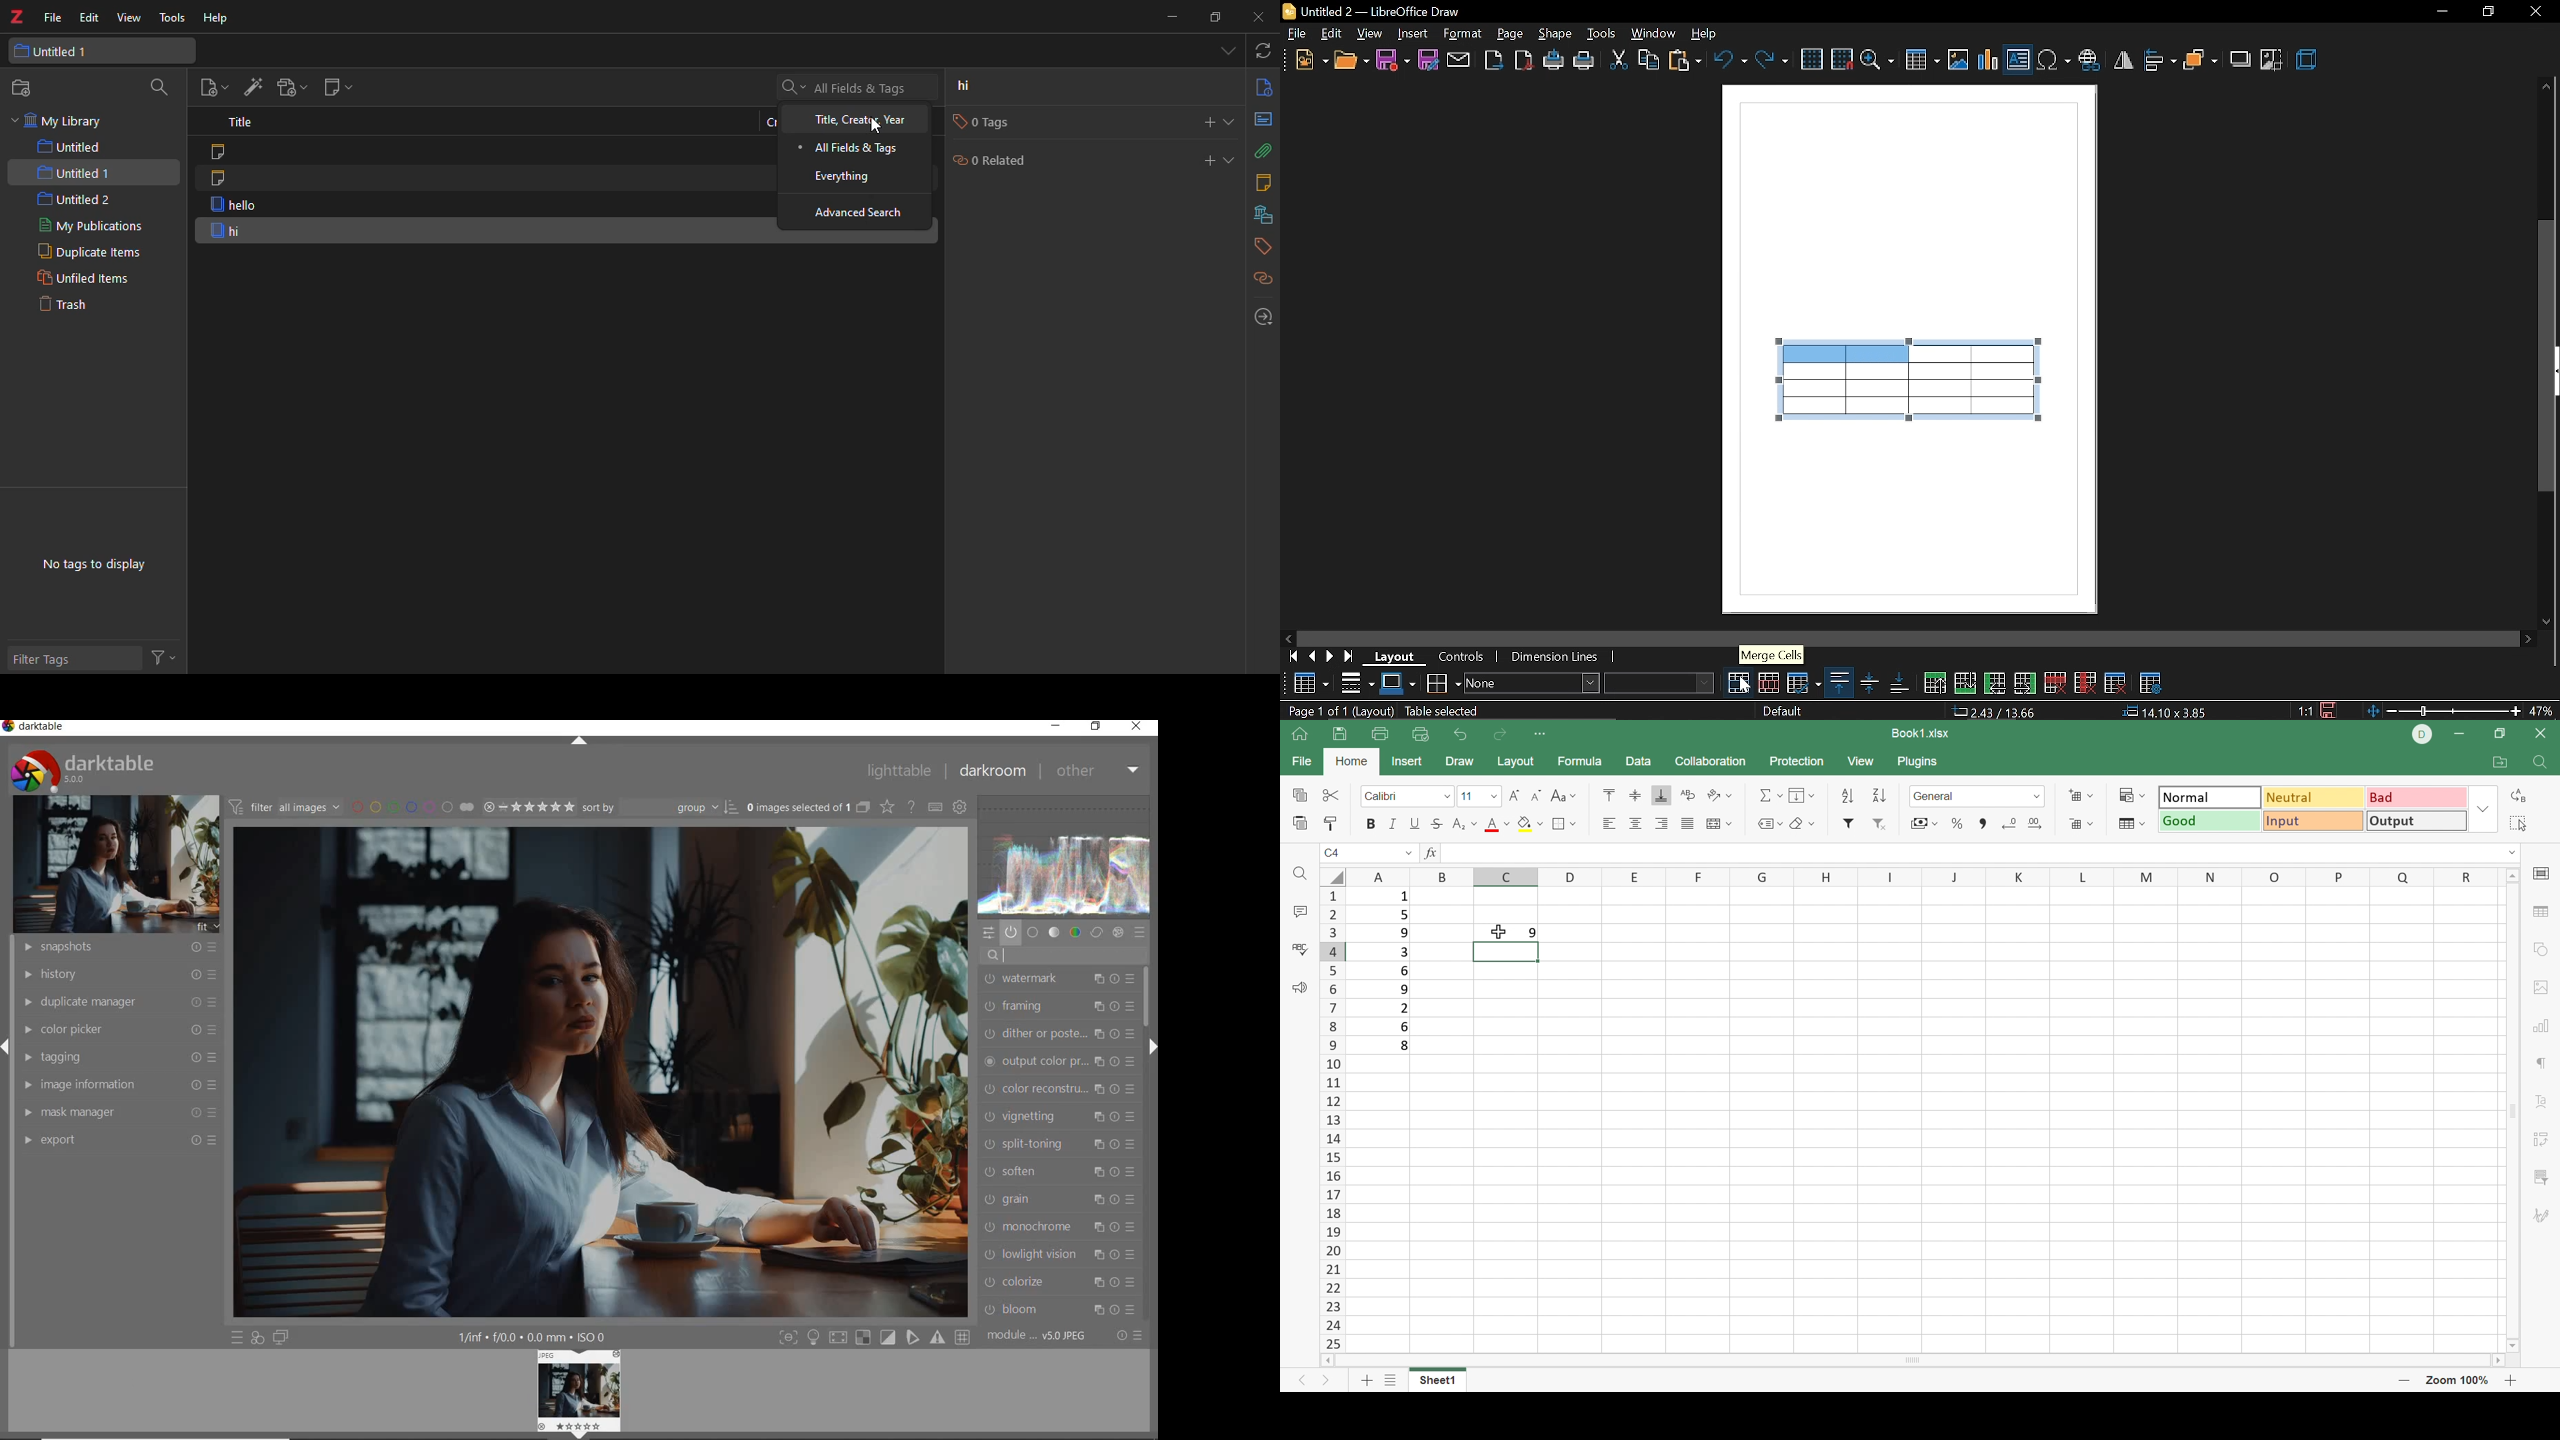  I want to click on hi, so click(965, 86).